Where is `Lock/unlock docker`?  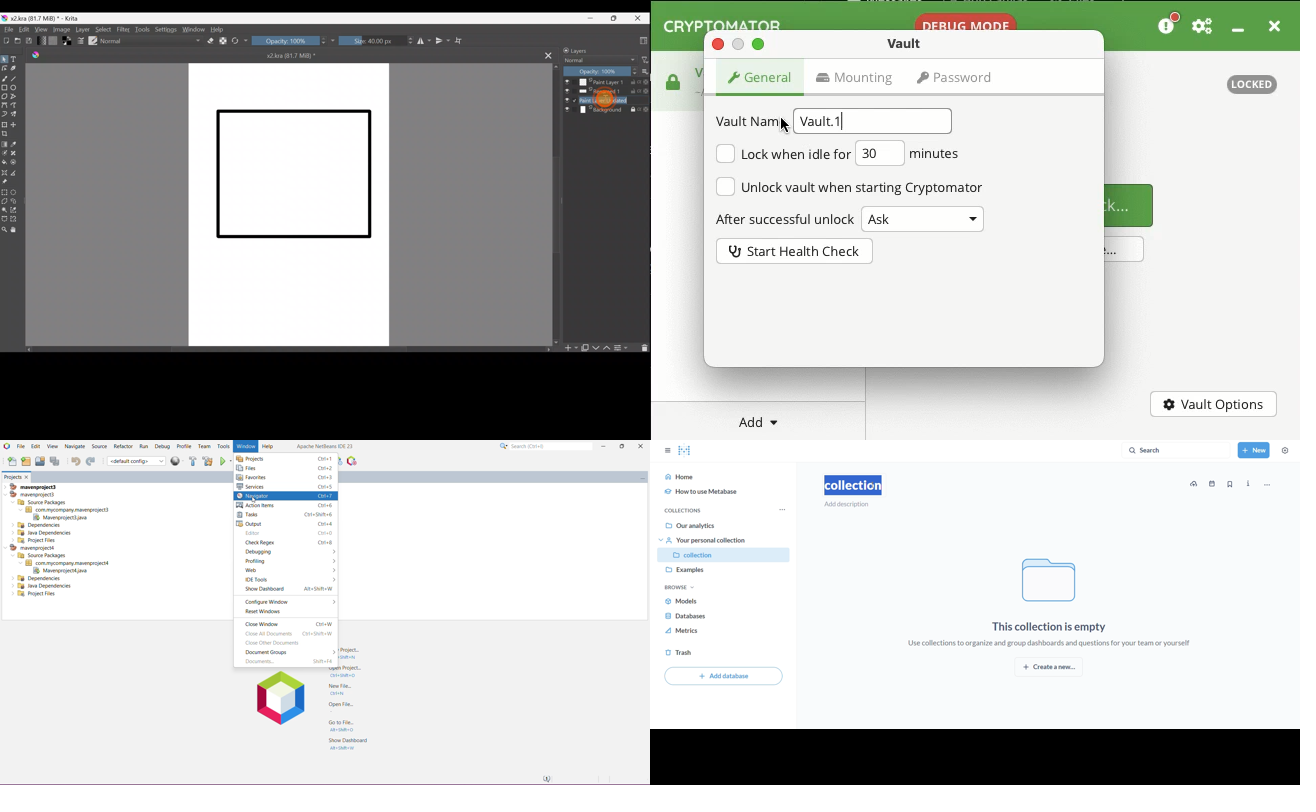 Lock/unlock docker is located at coordinates (565, 49).